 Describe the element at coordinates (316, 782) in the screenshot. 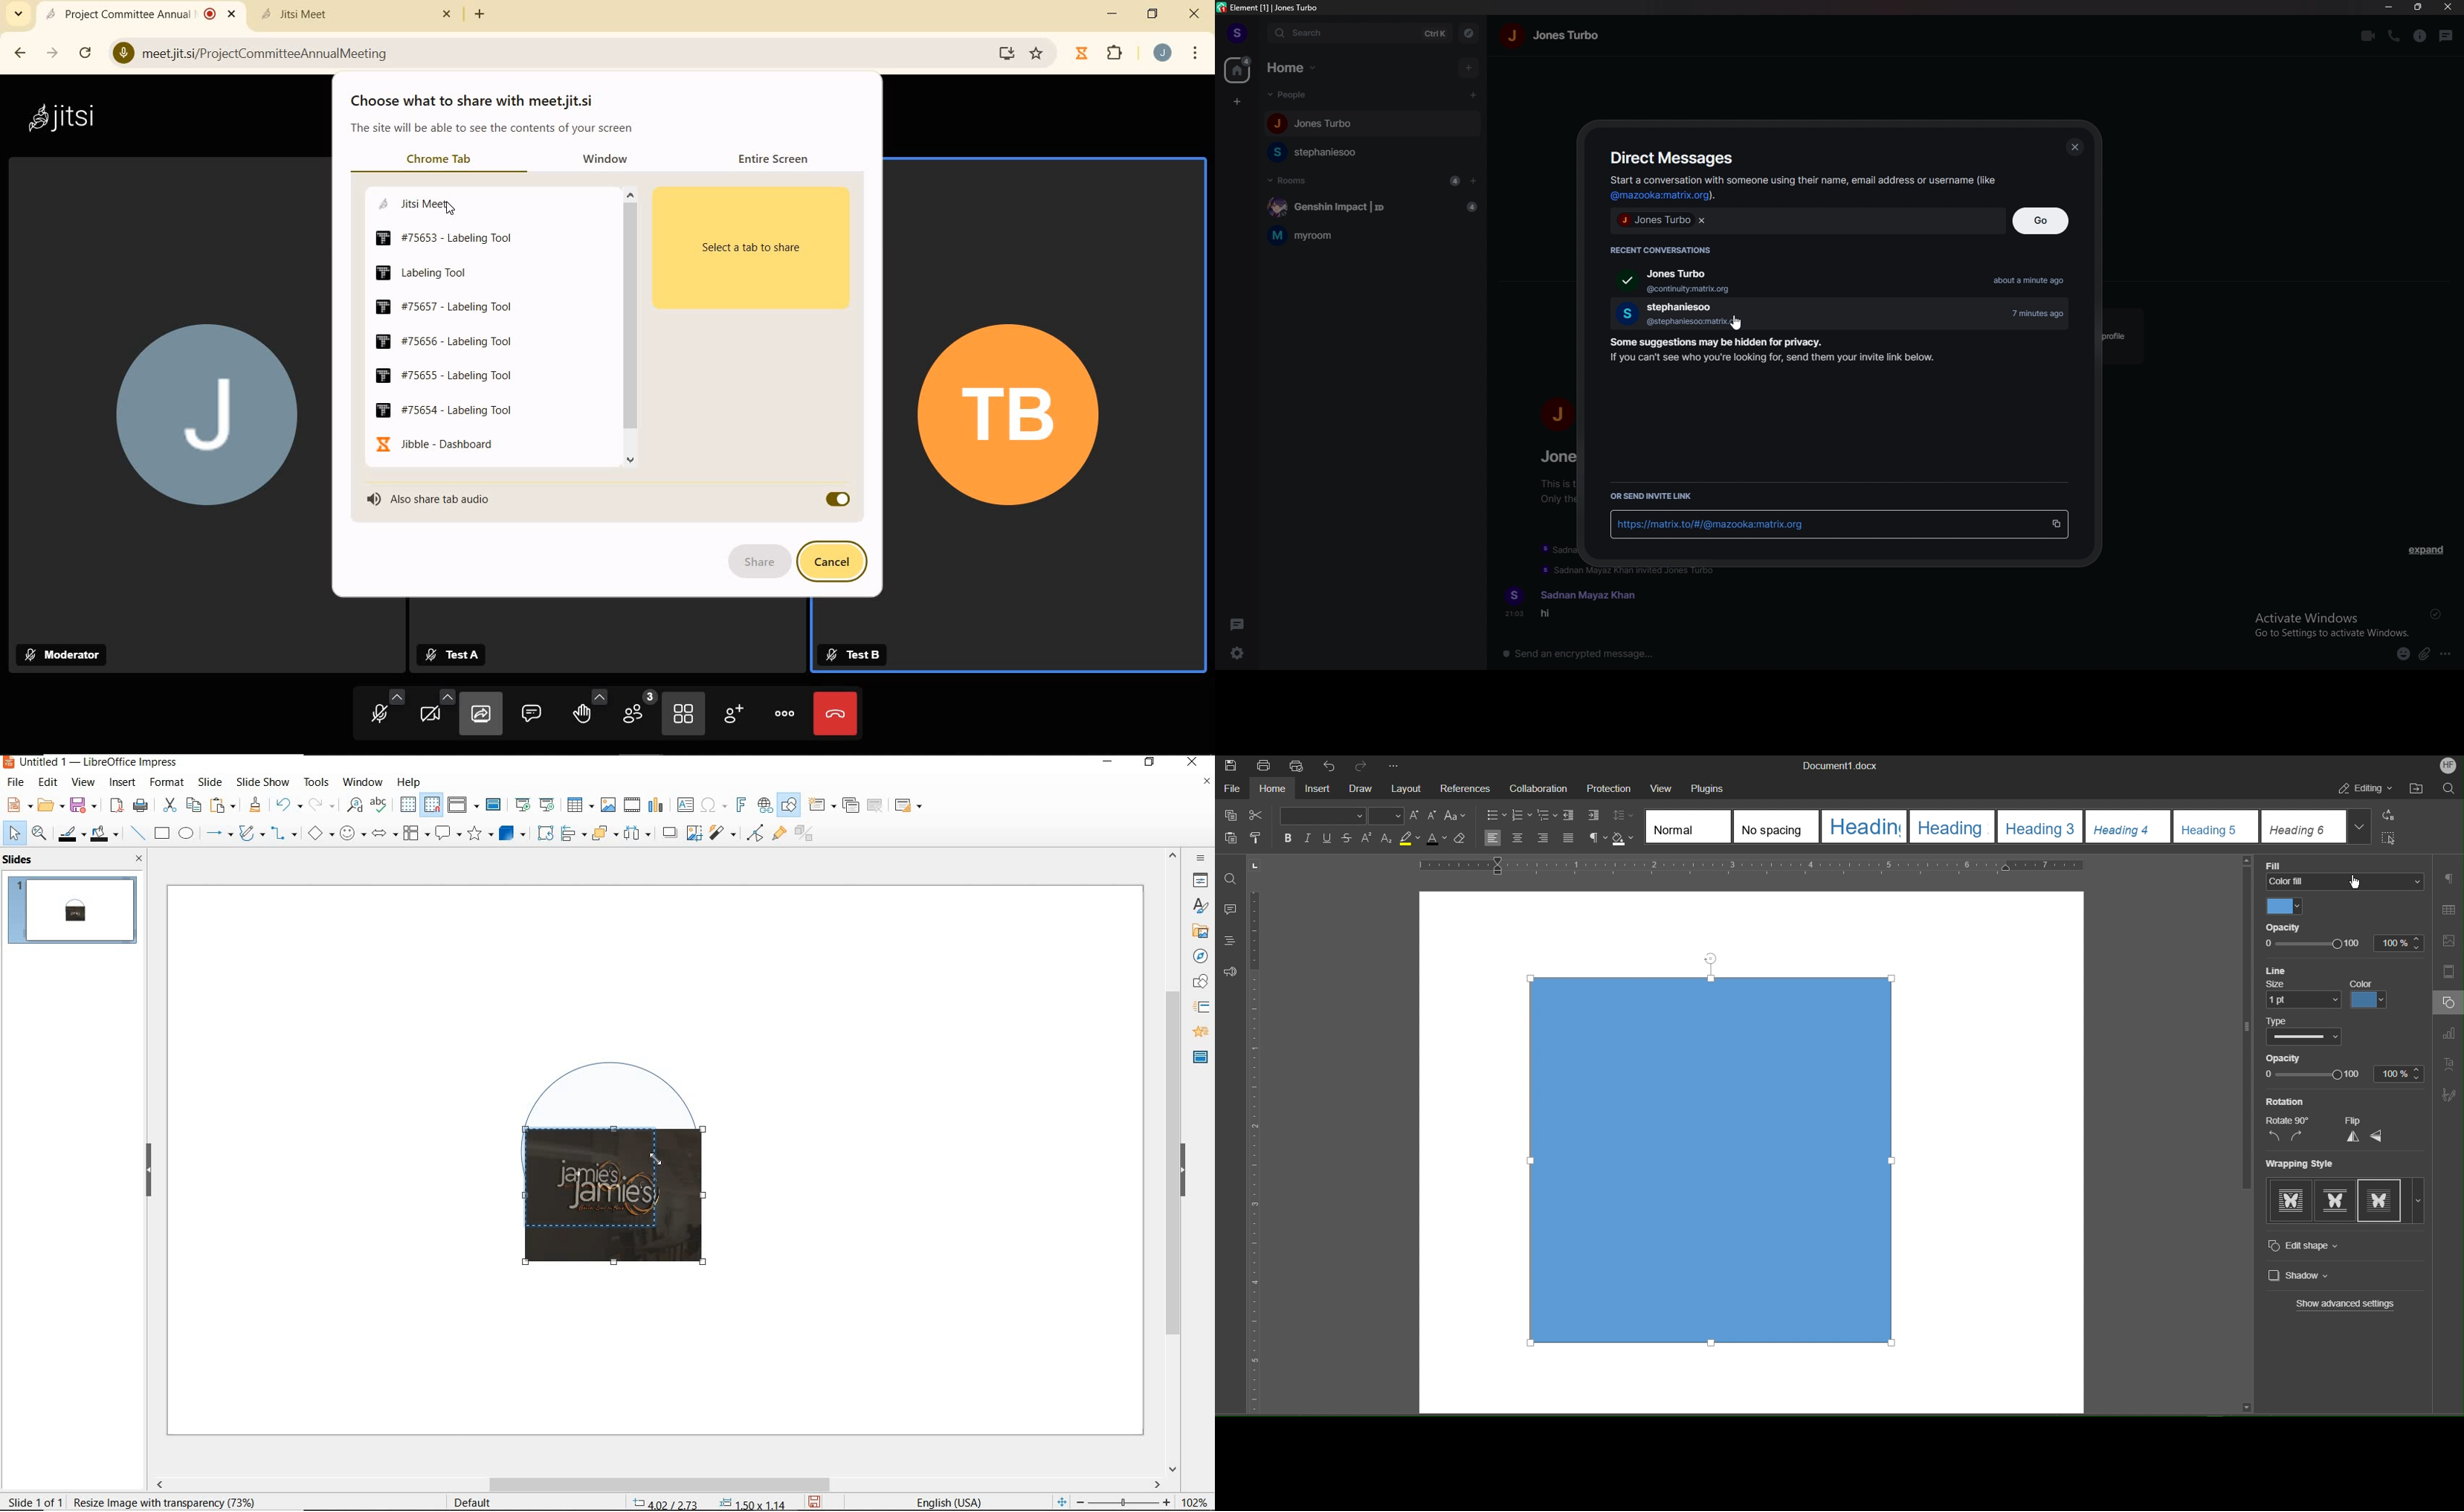

I see `tools` at that location.